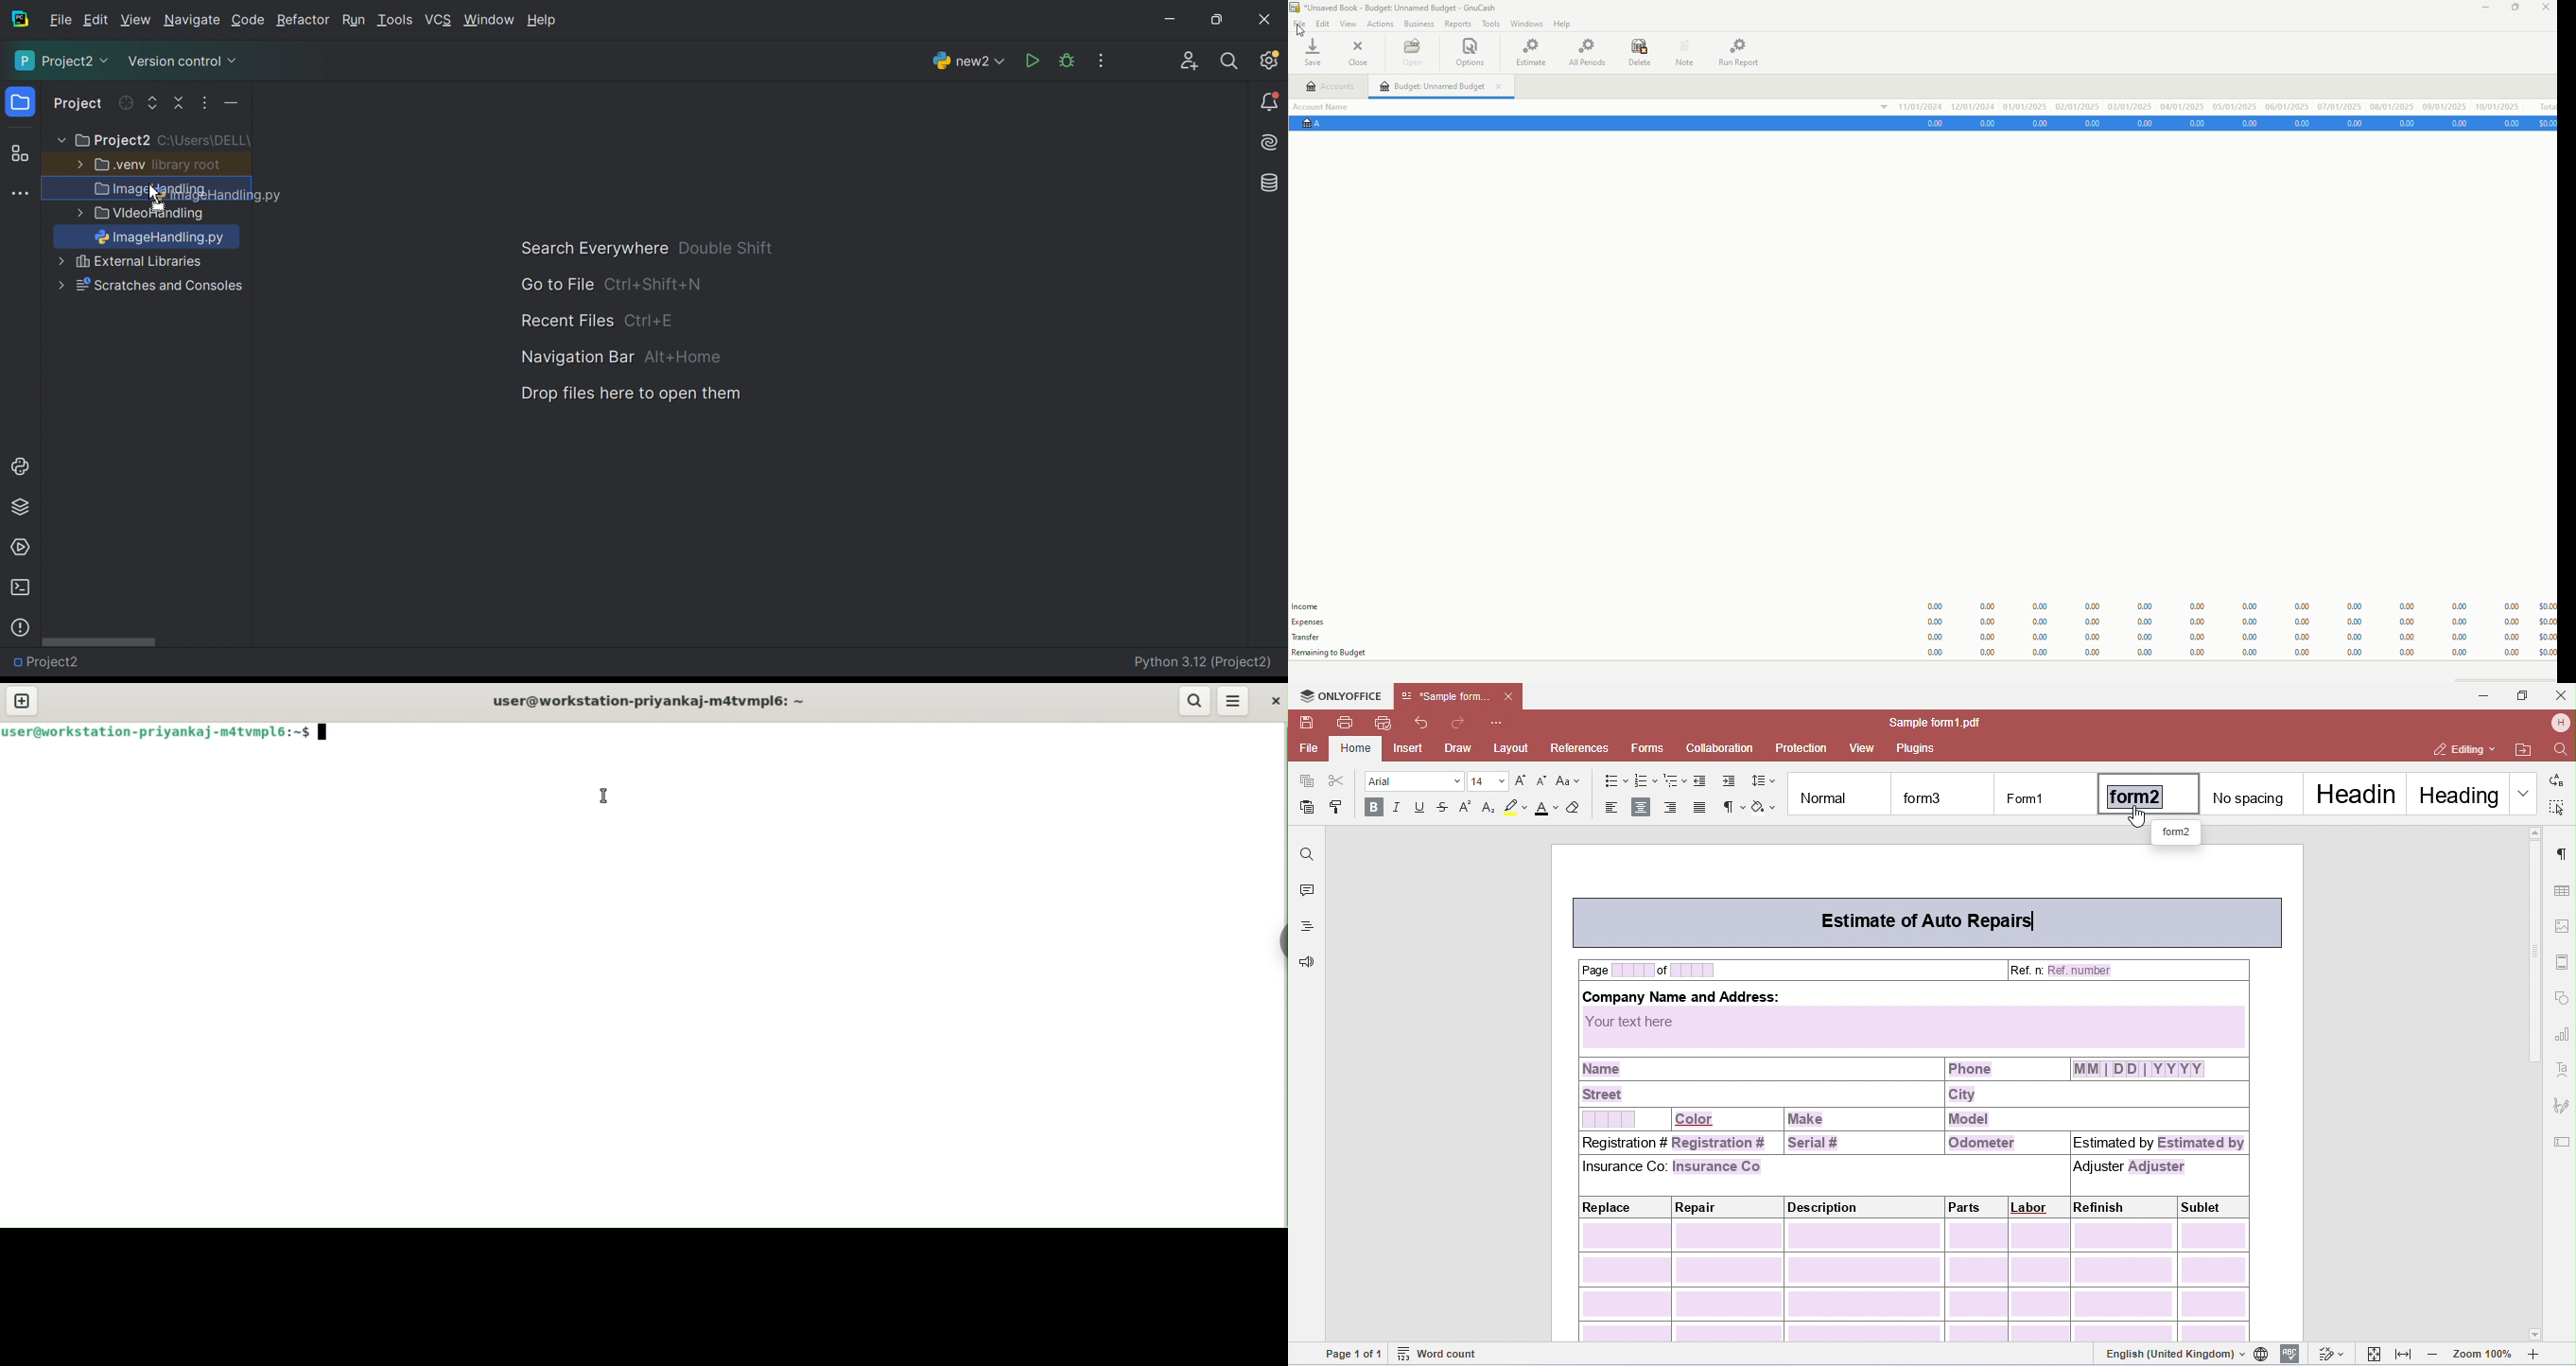  I want to click on Options, so click(1475, 53).